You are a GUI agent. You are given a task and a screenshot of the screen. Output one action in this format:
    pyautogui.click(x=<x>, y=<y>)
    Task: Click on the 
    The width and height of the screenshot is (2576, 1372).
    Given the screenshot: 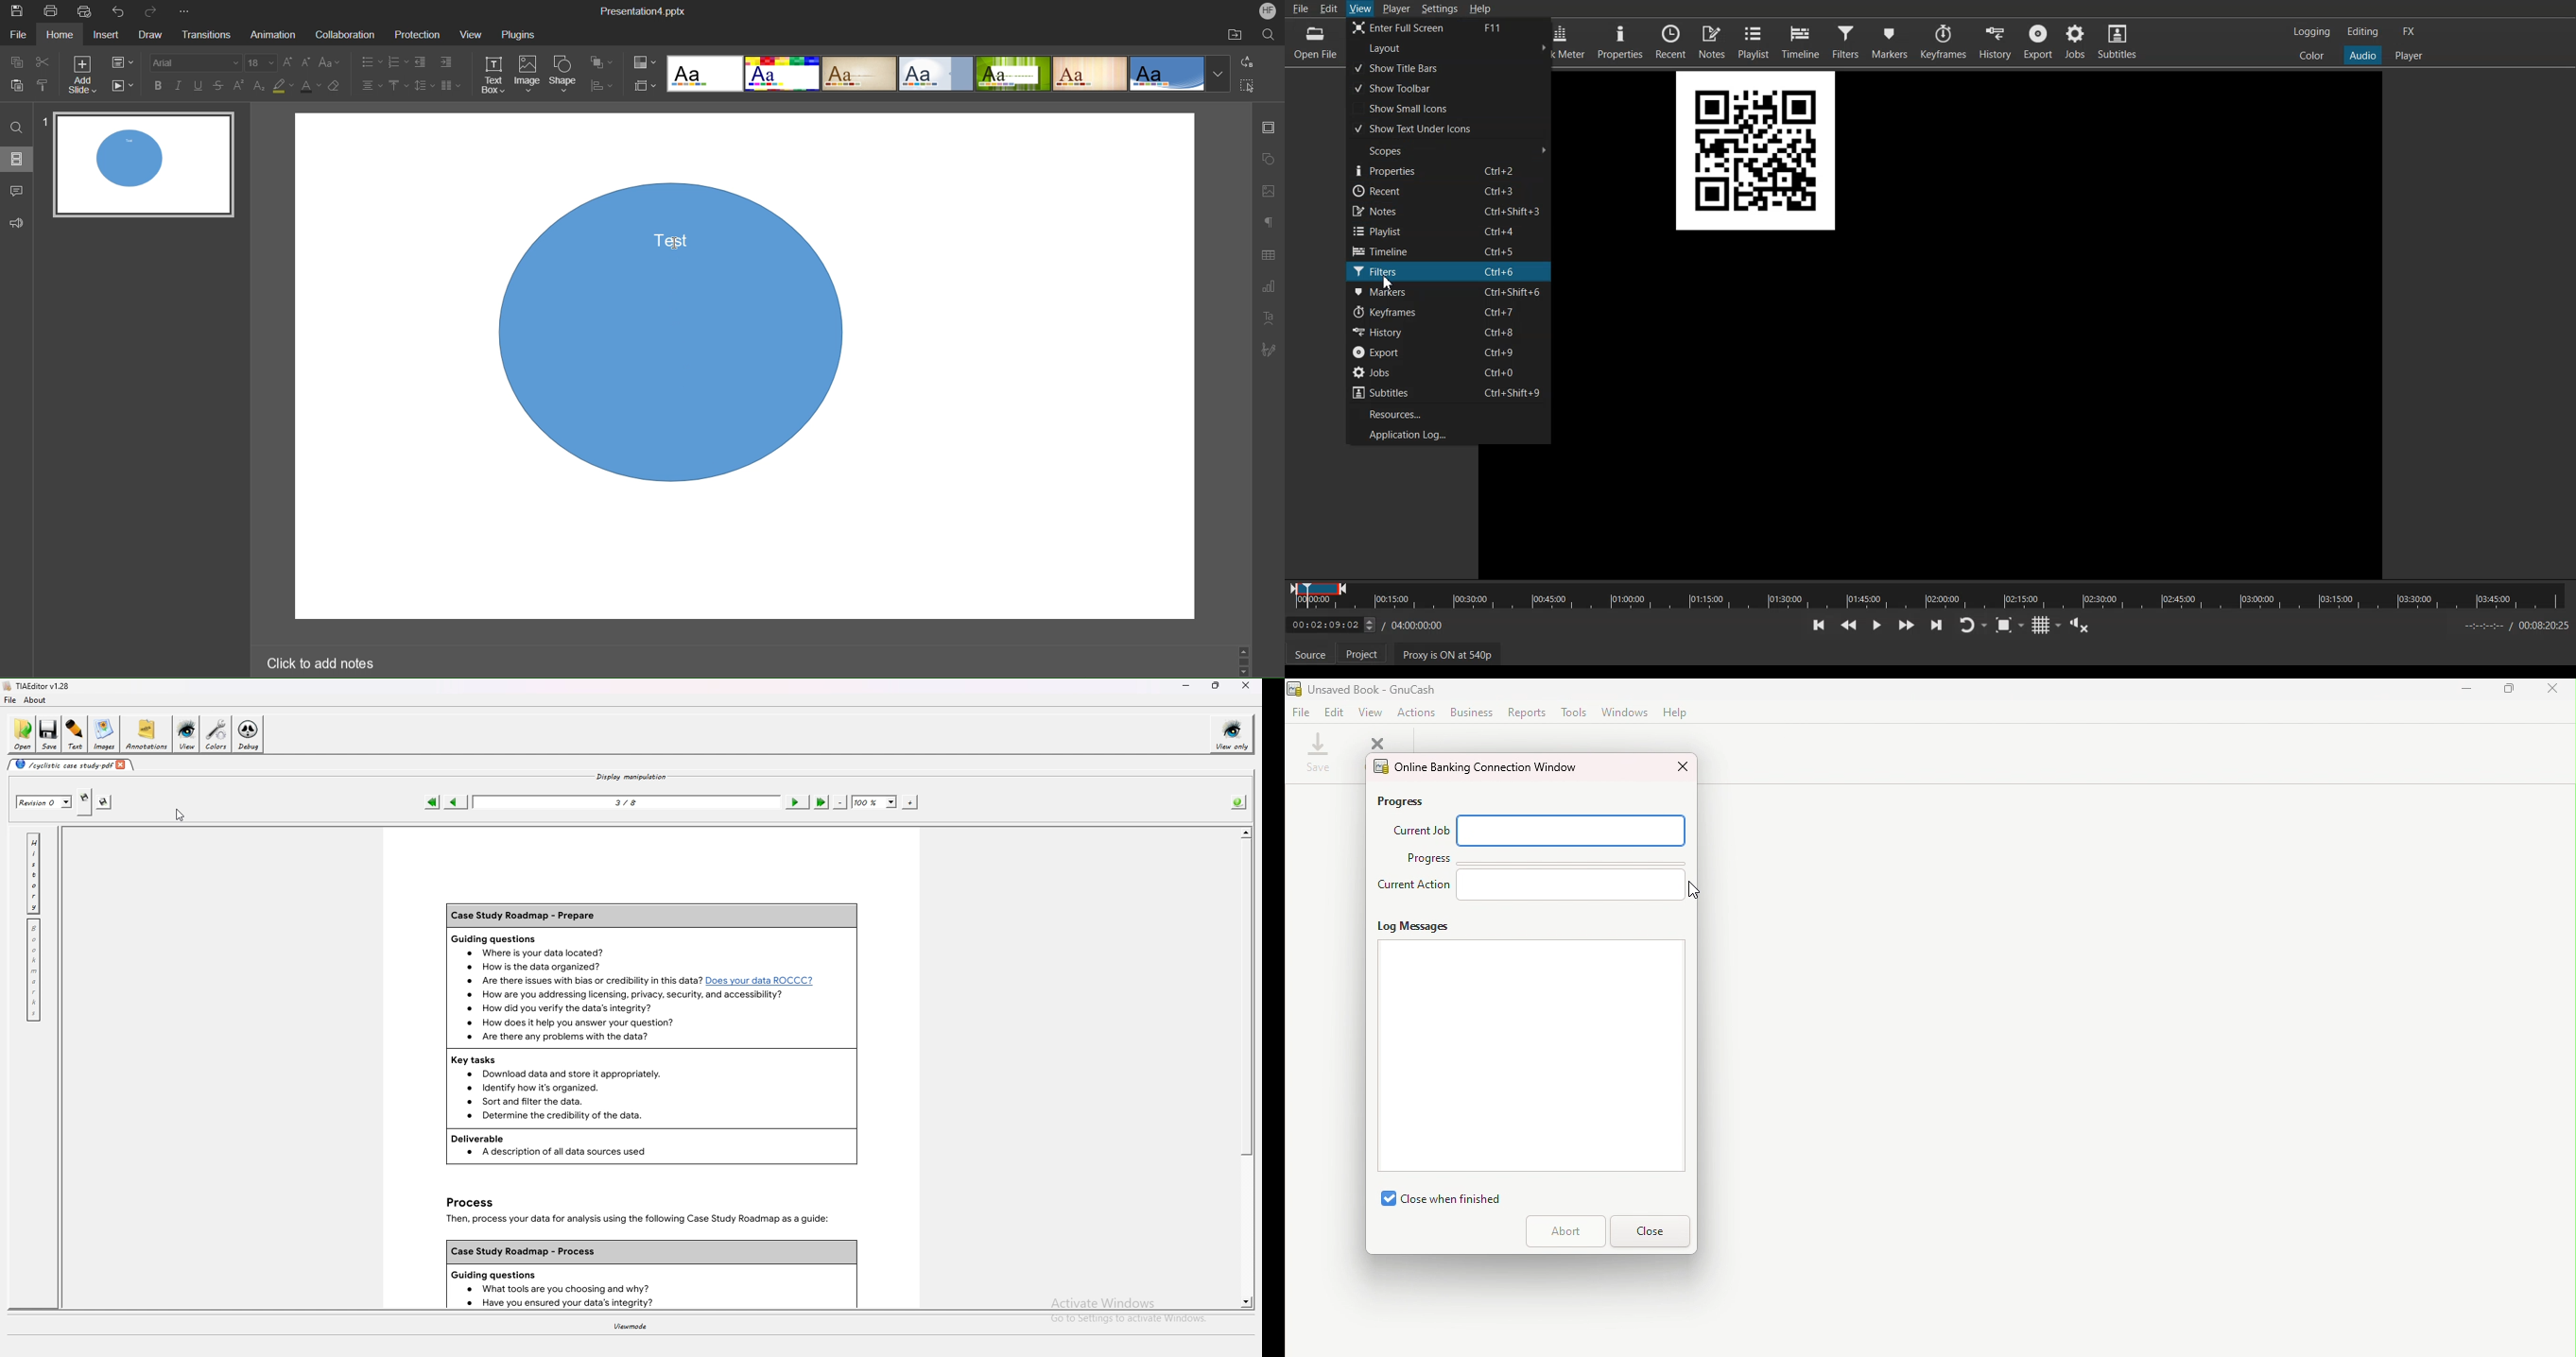 What is the action you would take?
    pyautogui.click(x=2076, y=42)
    